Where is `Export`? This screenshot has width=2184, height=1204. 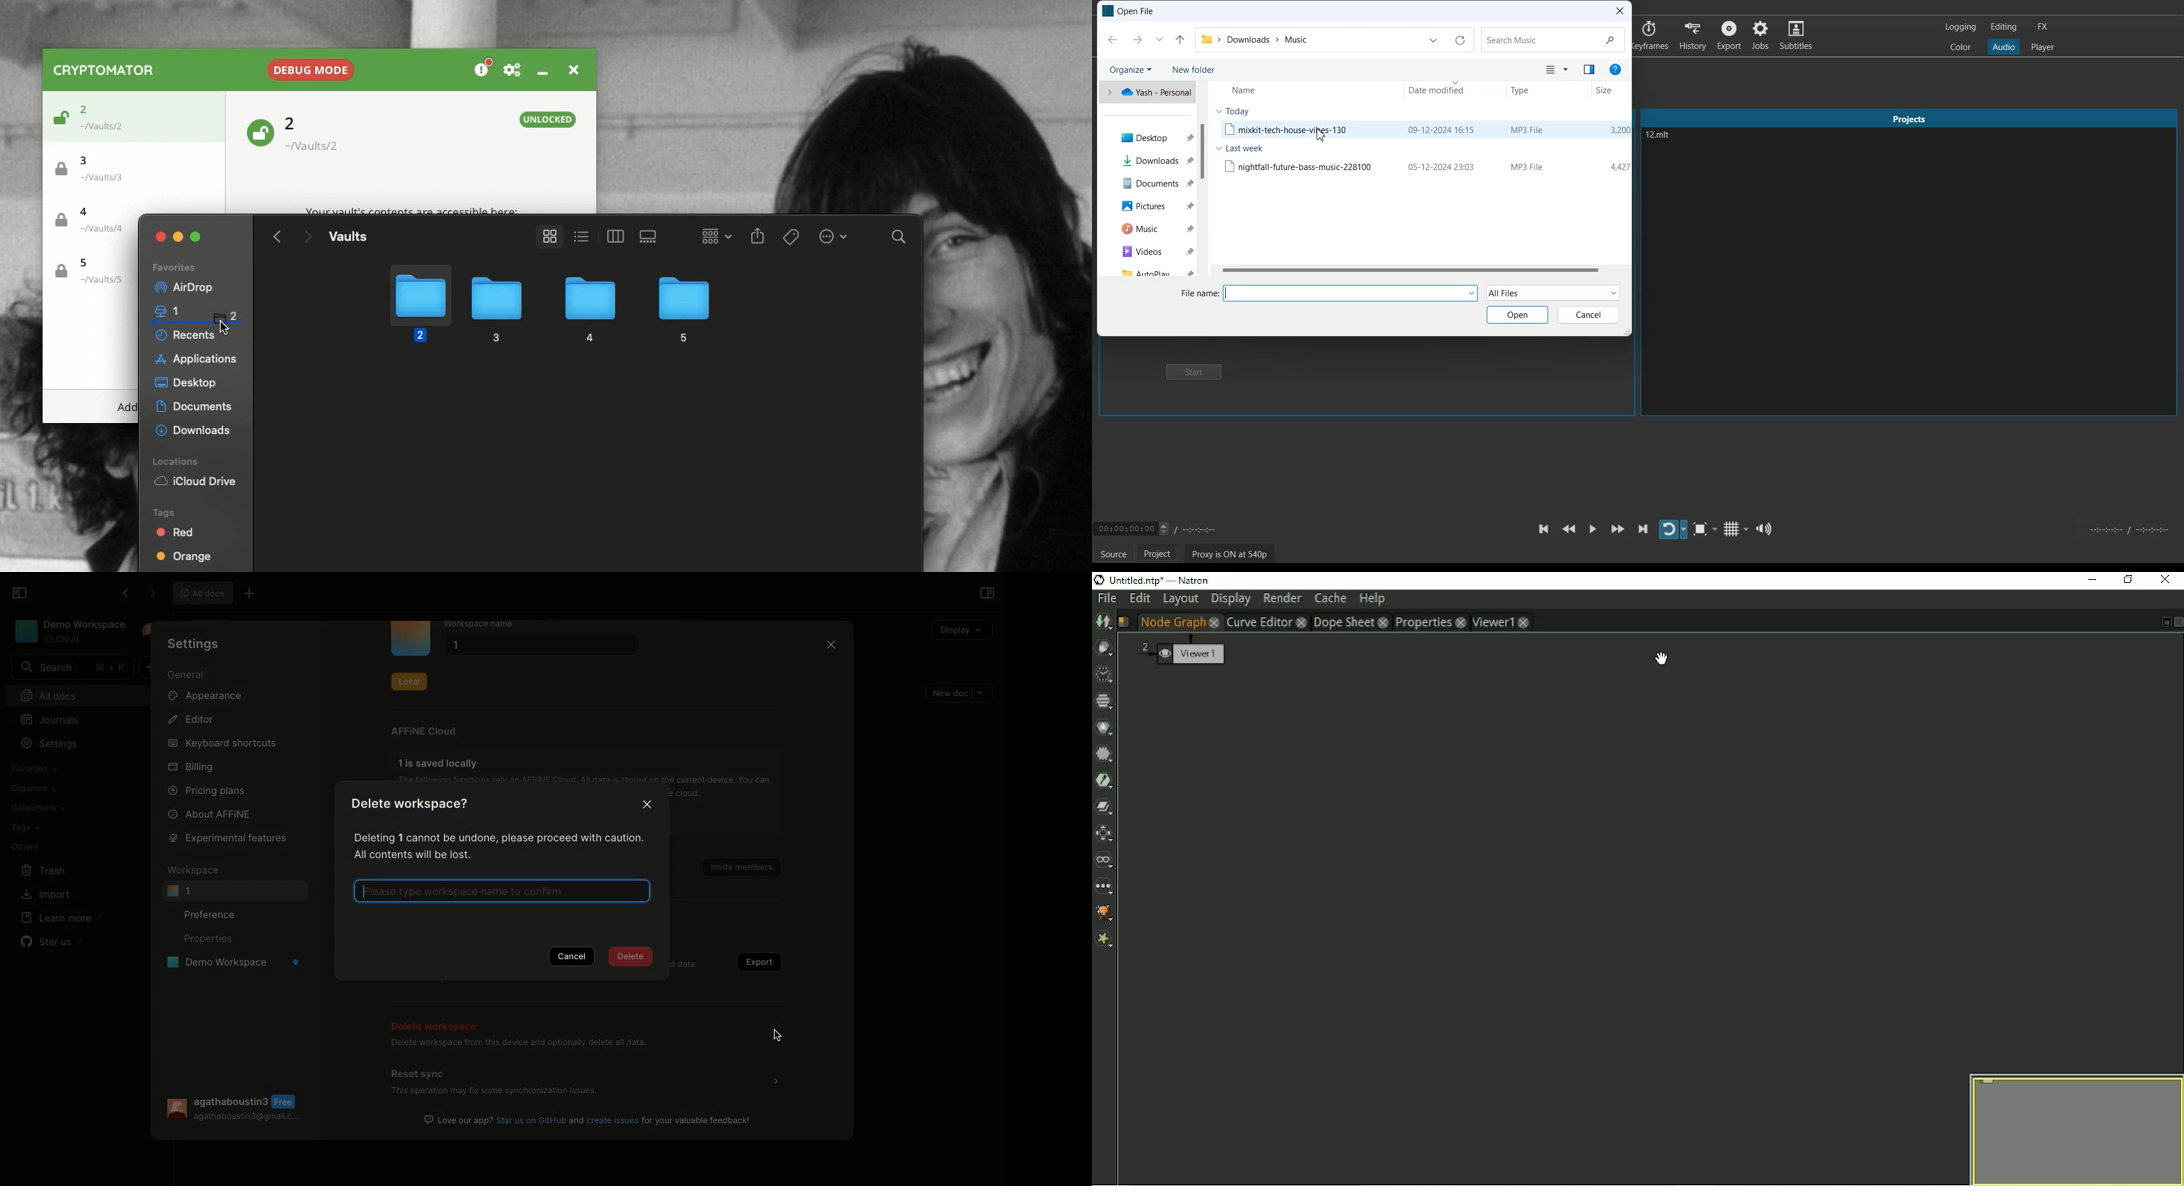 Export is located at coordinates (756, 962).